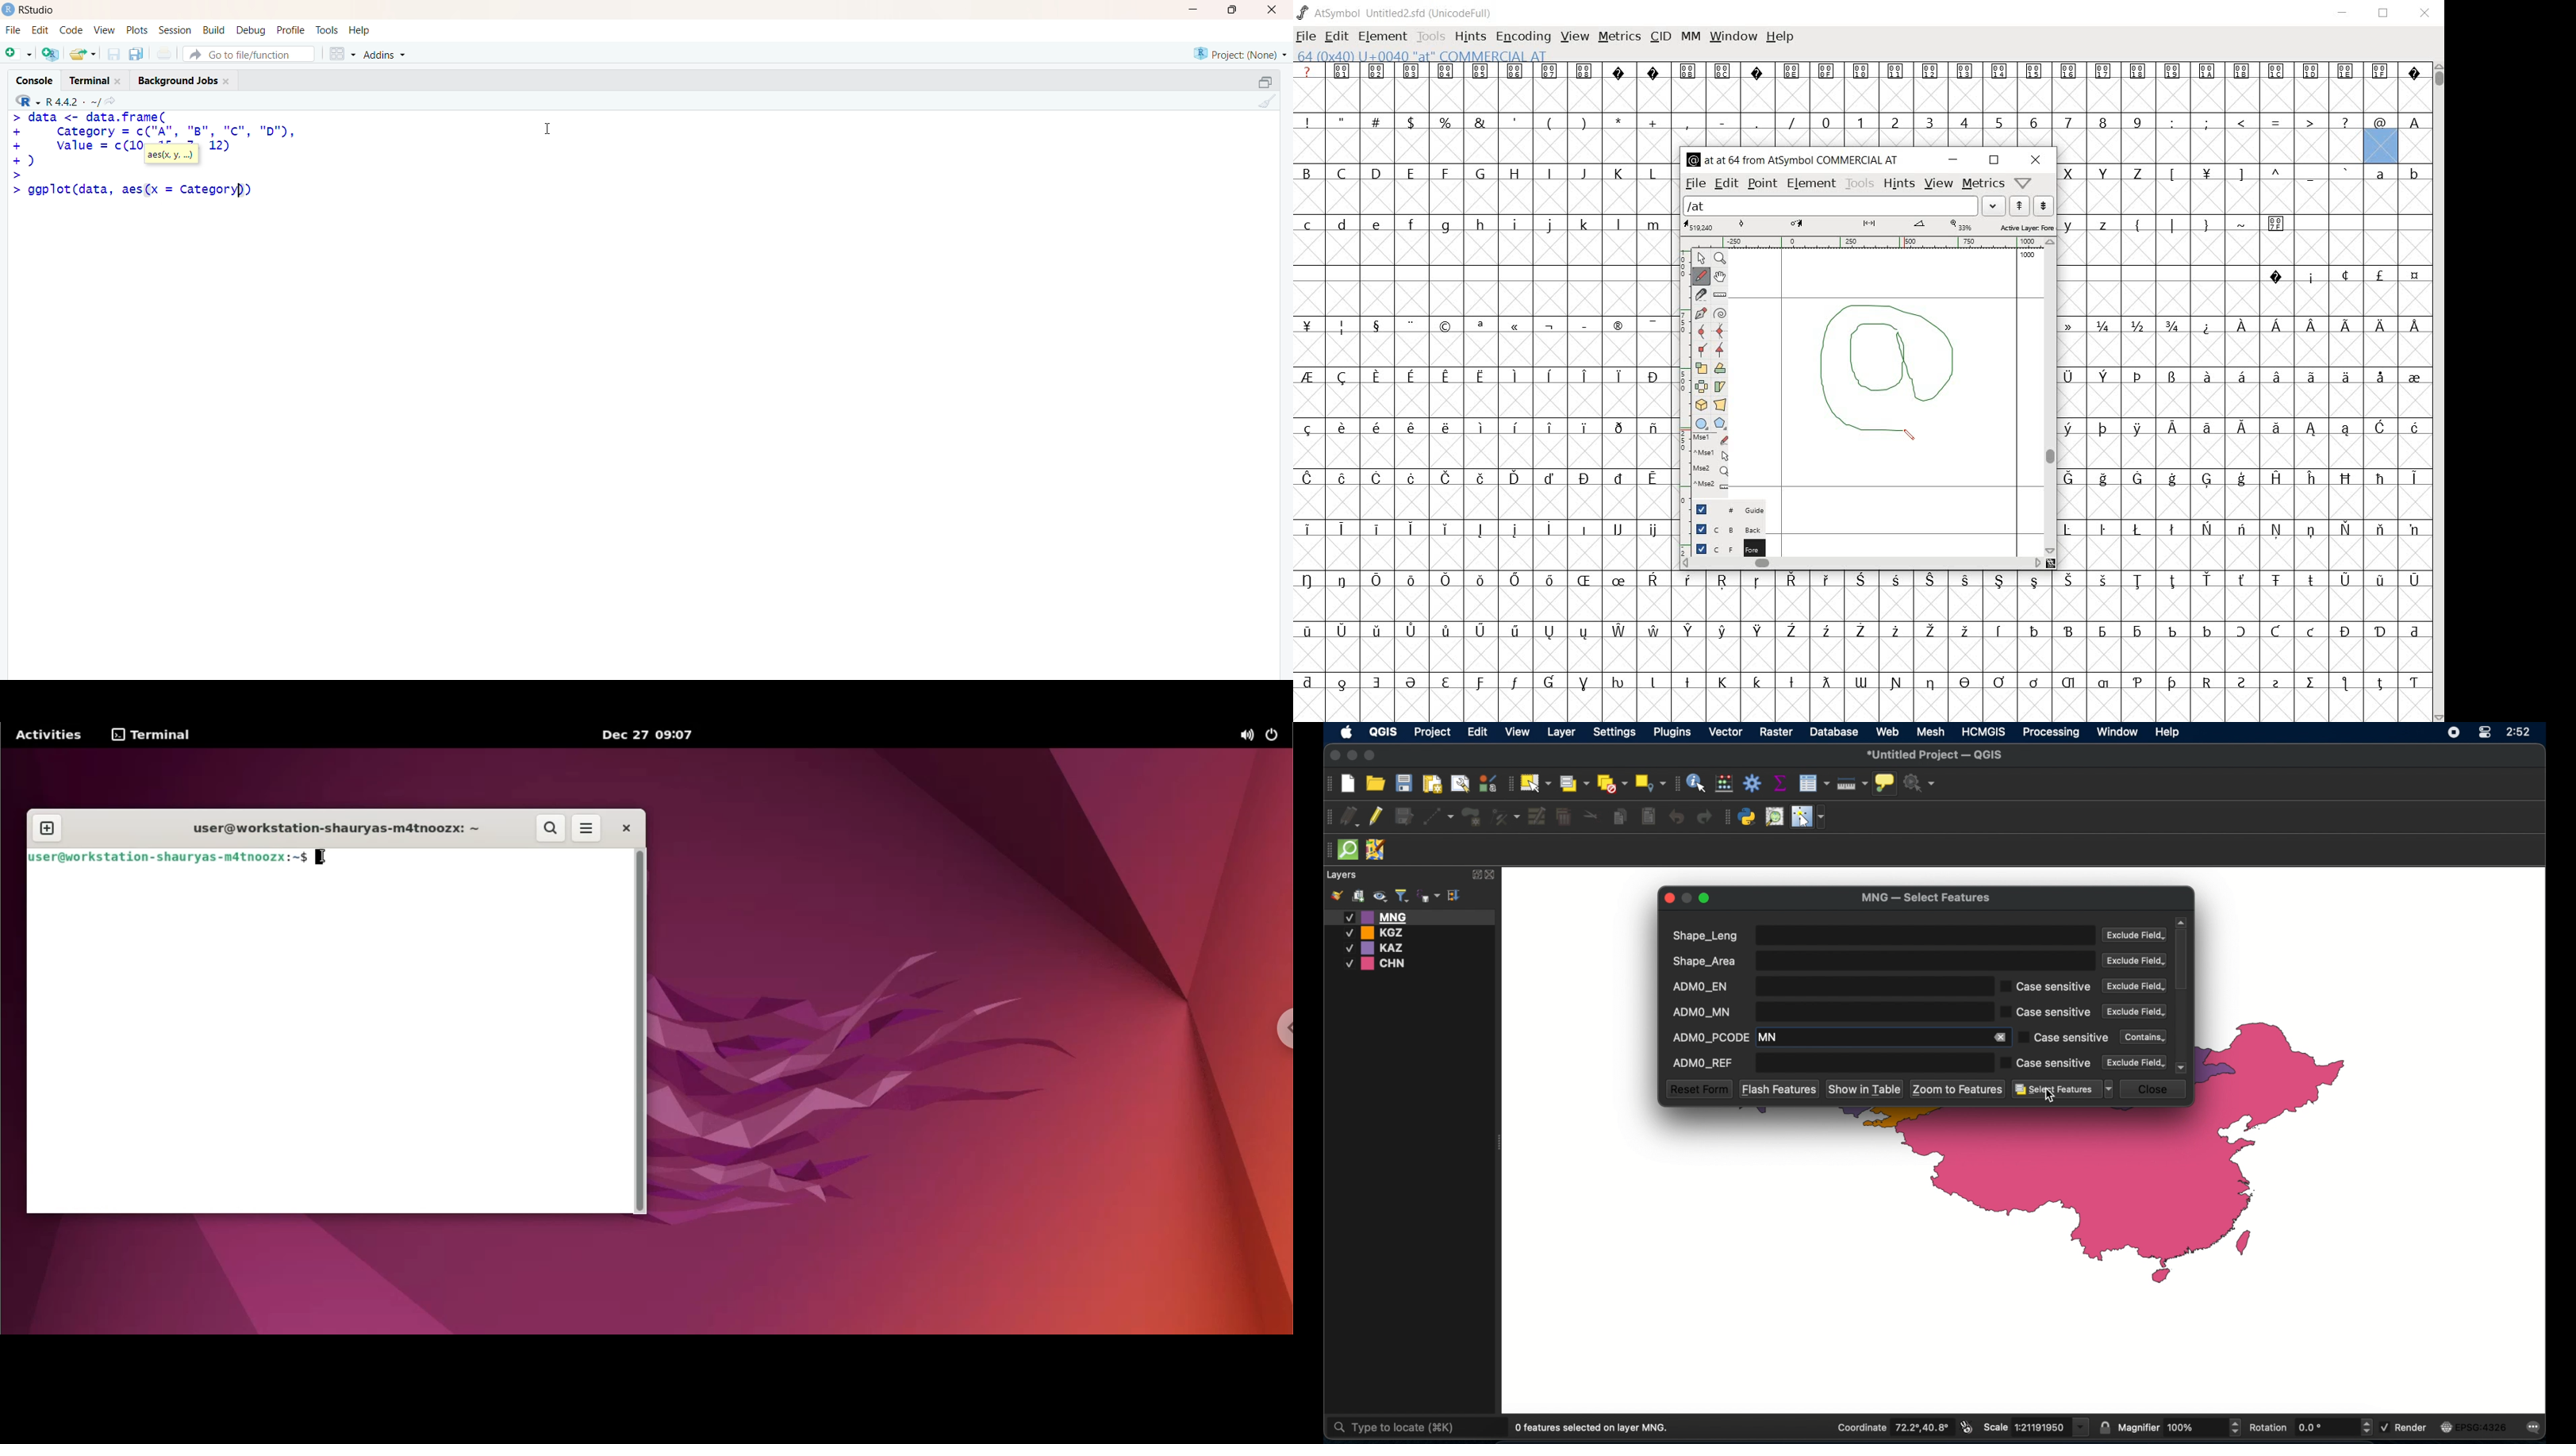 Image resolution: width=2576 pixels, height=1456 pixels. Describe the element at coordinates (113, 54) in the screenshot. I see `save current document` at that location.